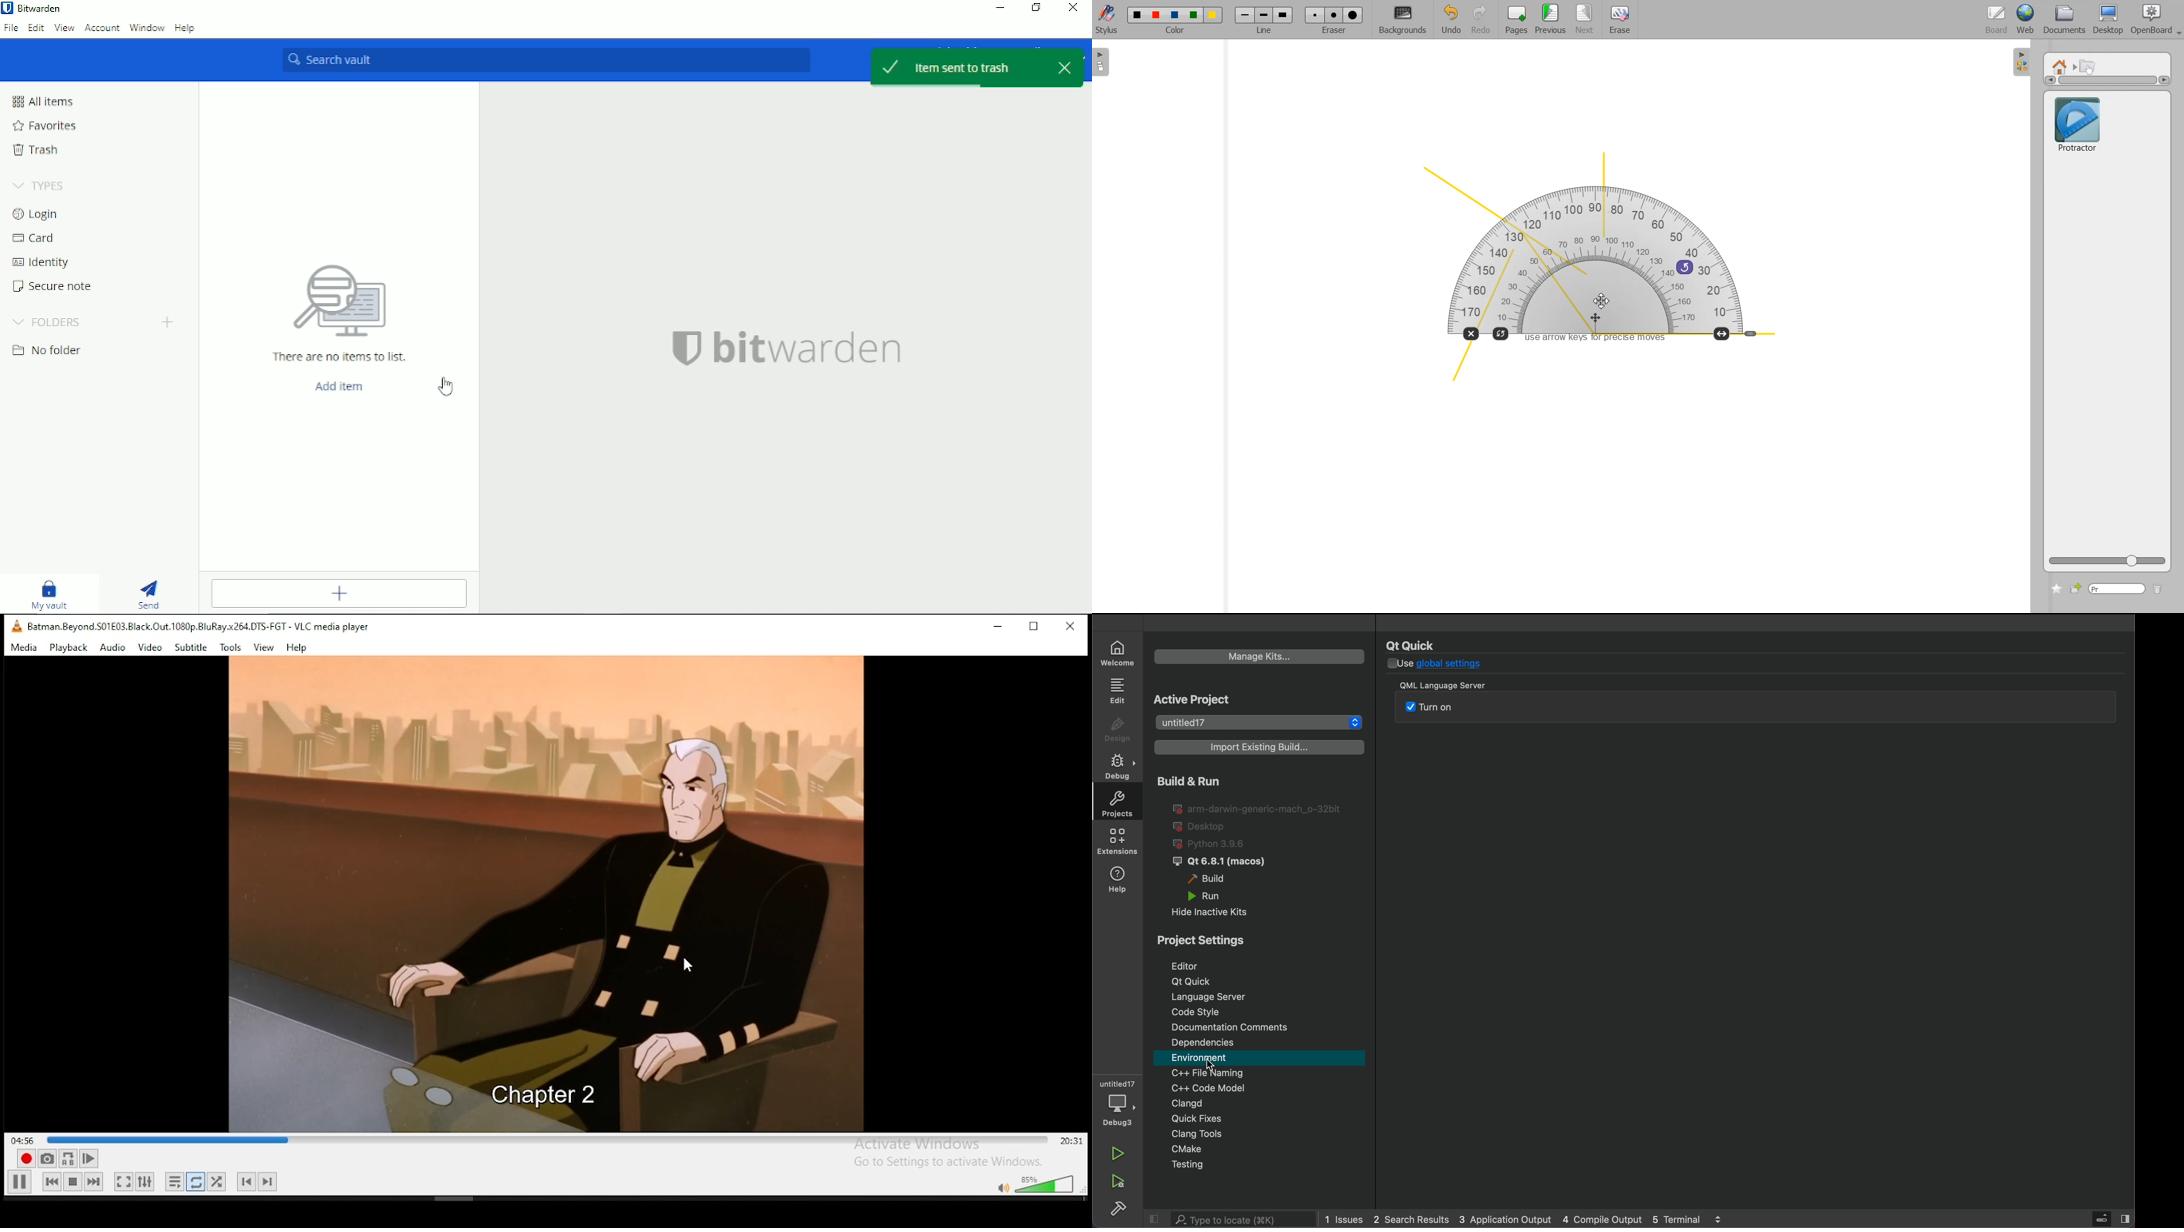 The image size is (2184, 1232). What do you see at coordinates (1117, 802) in the screenshot?
I see `projects` at bounding box center [1117, 802].